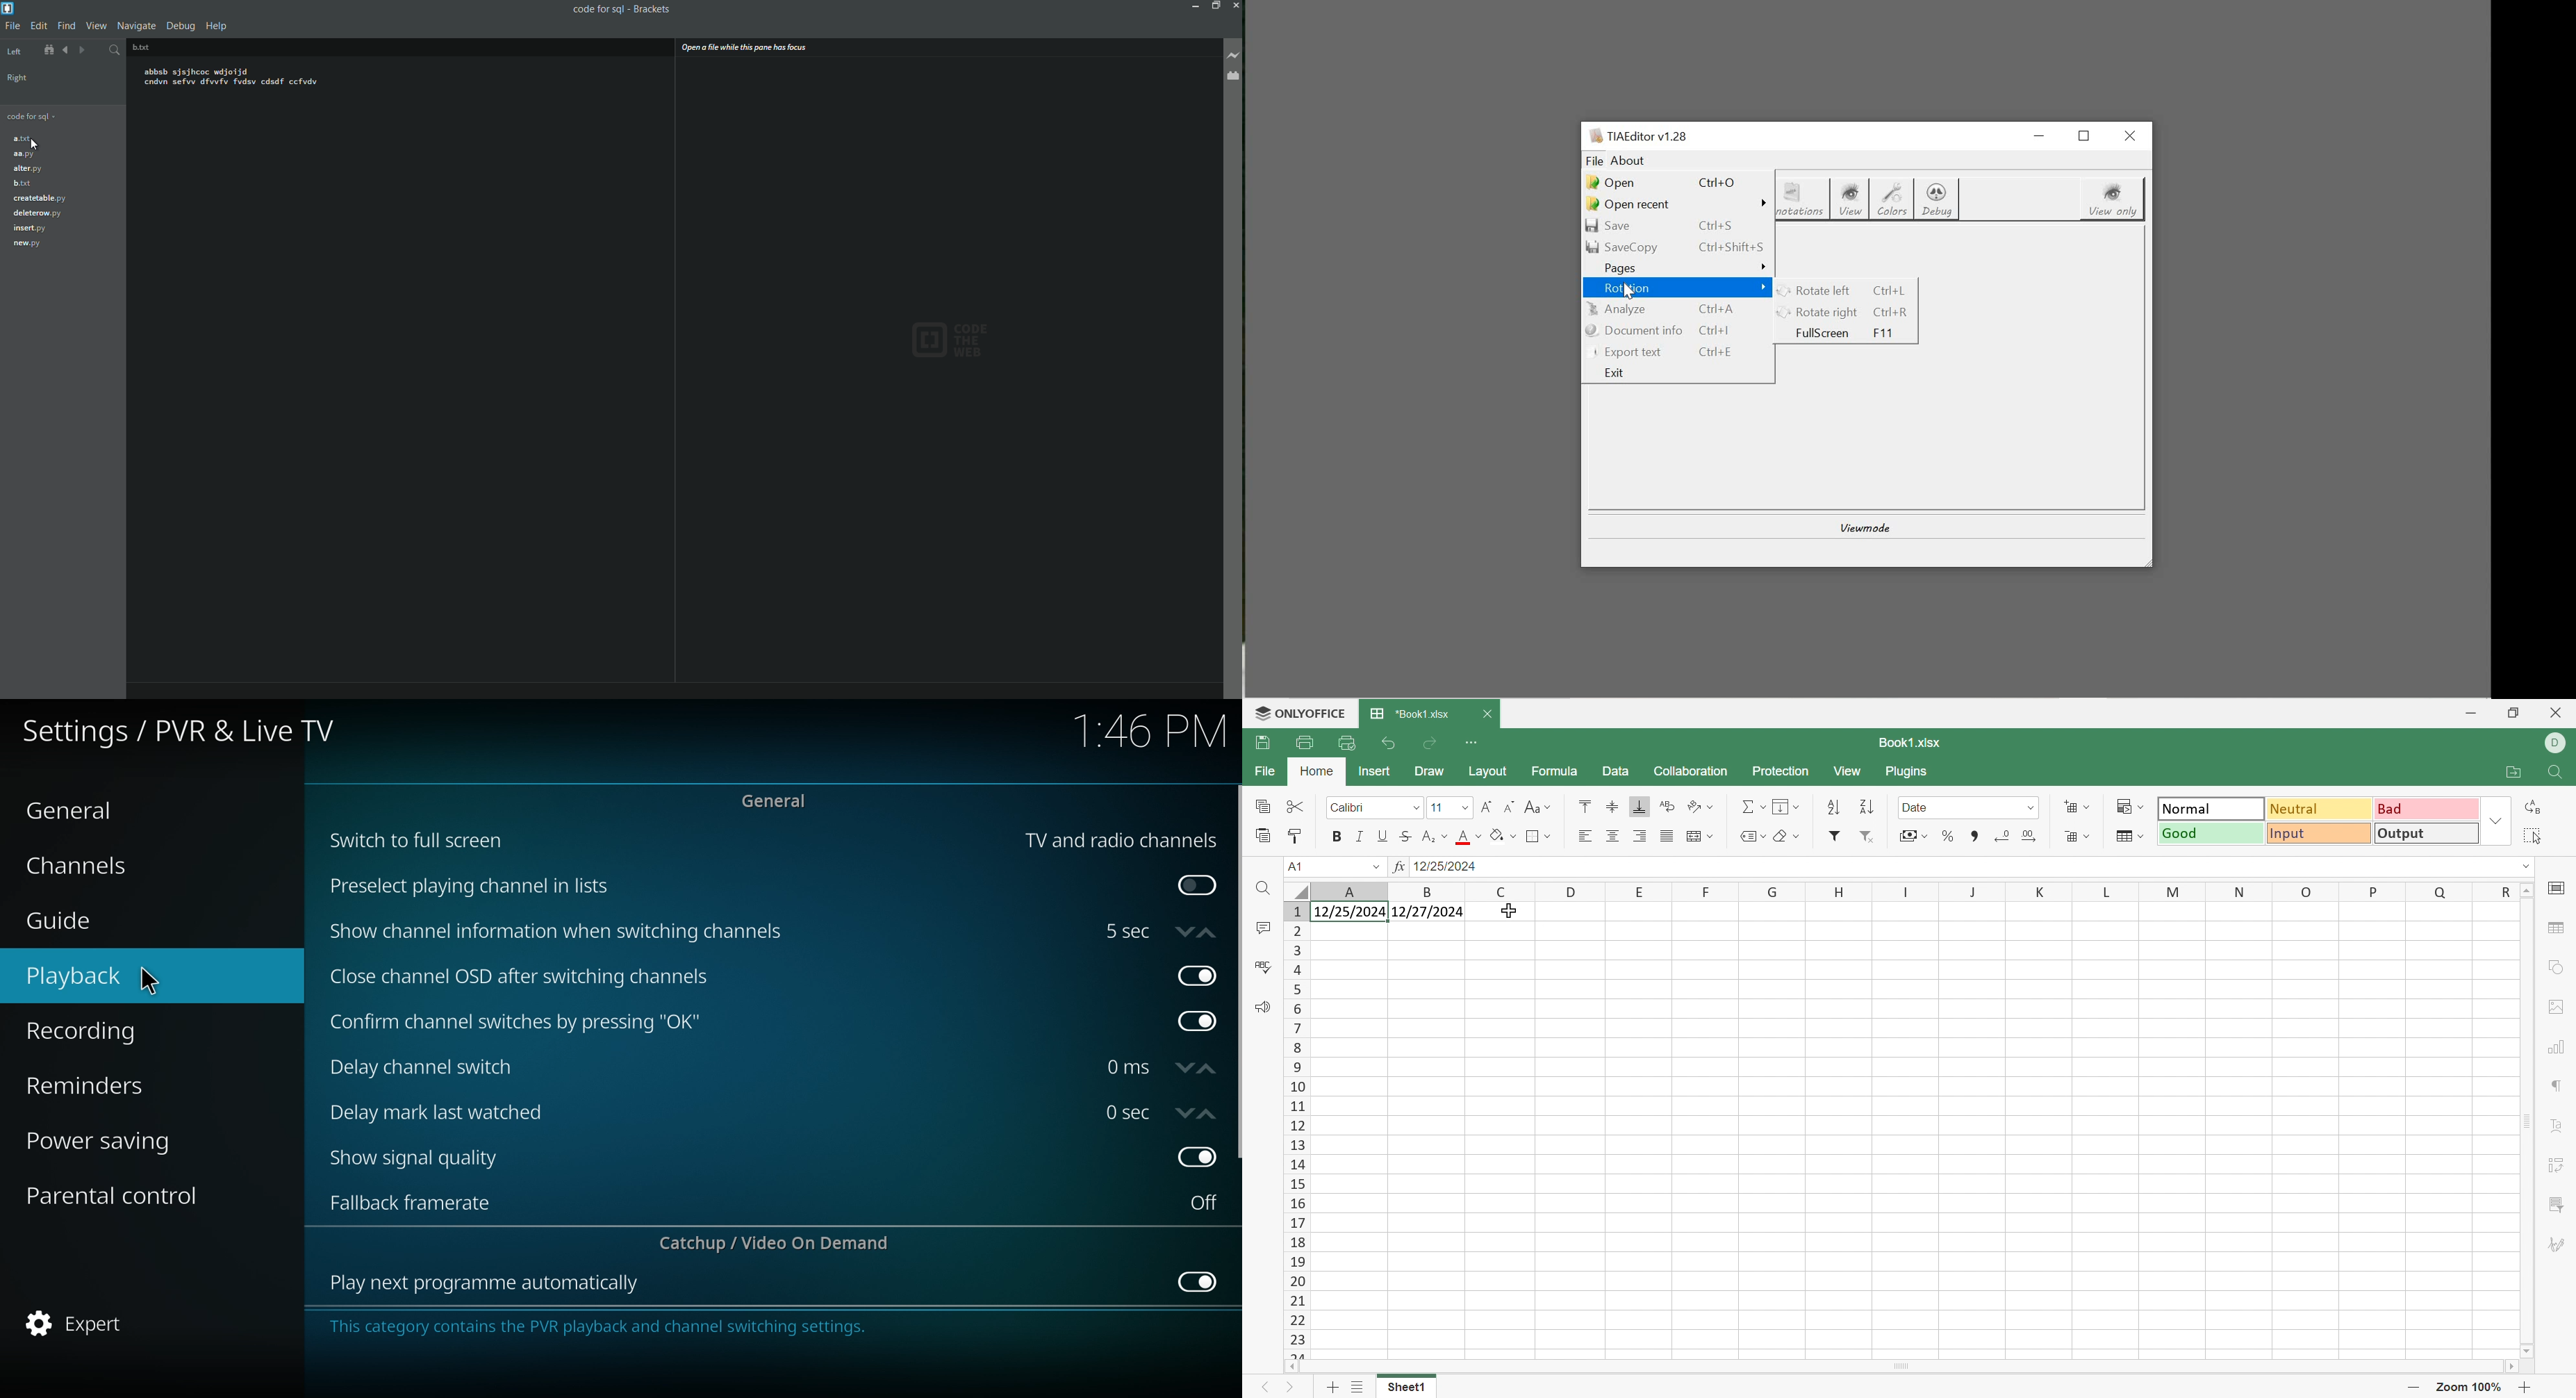  I want to click on Insert cells, so click(2079, 807).